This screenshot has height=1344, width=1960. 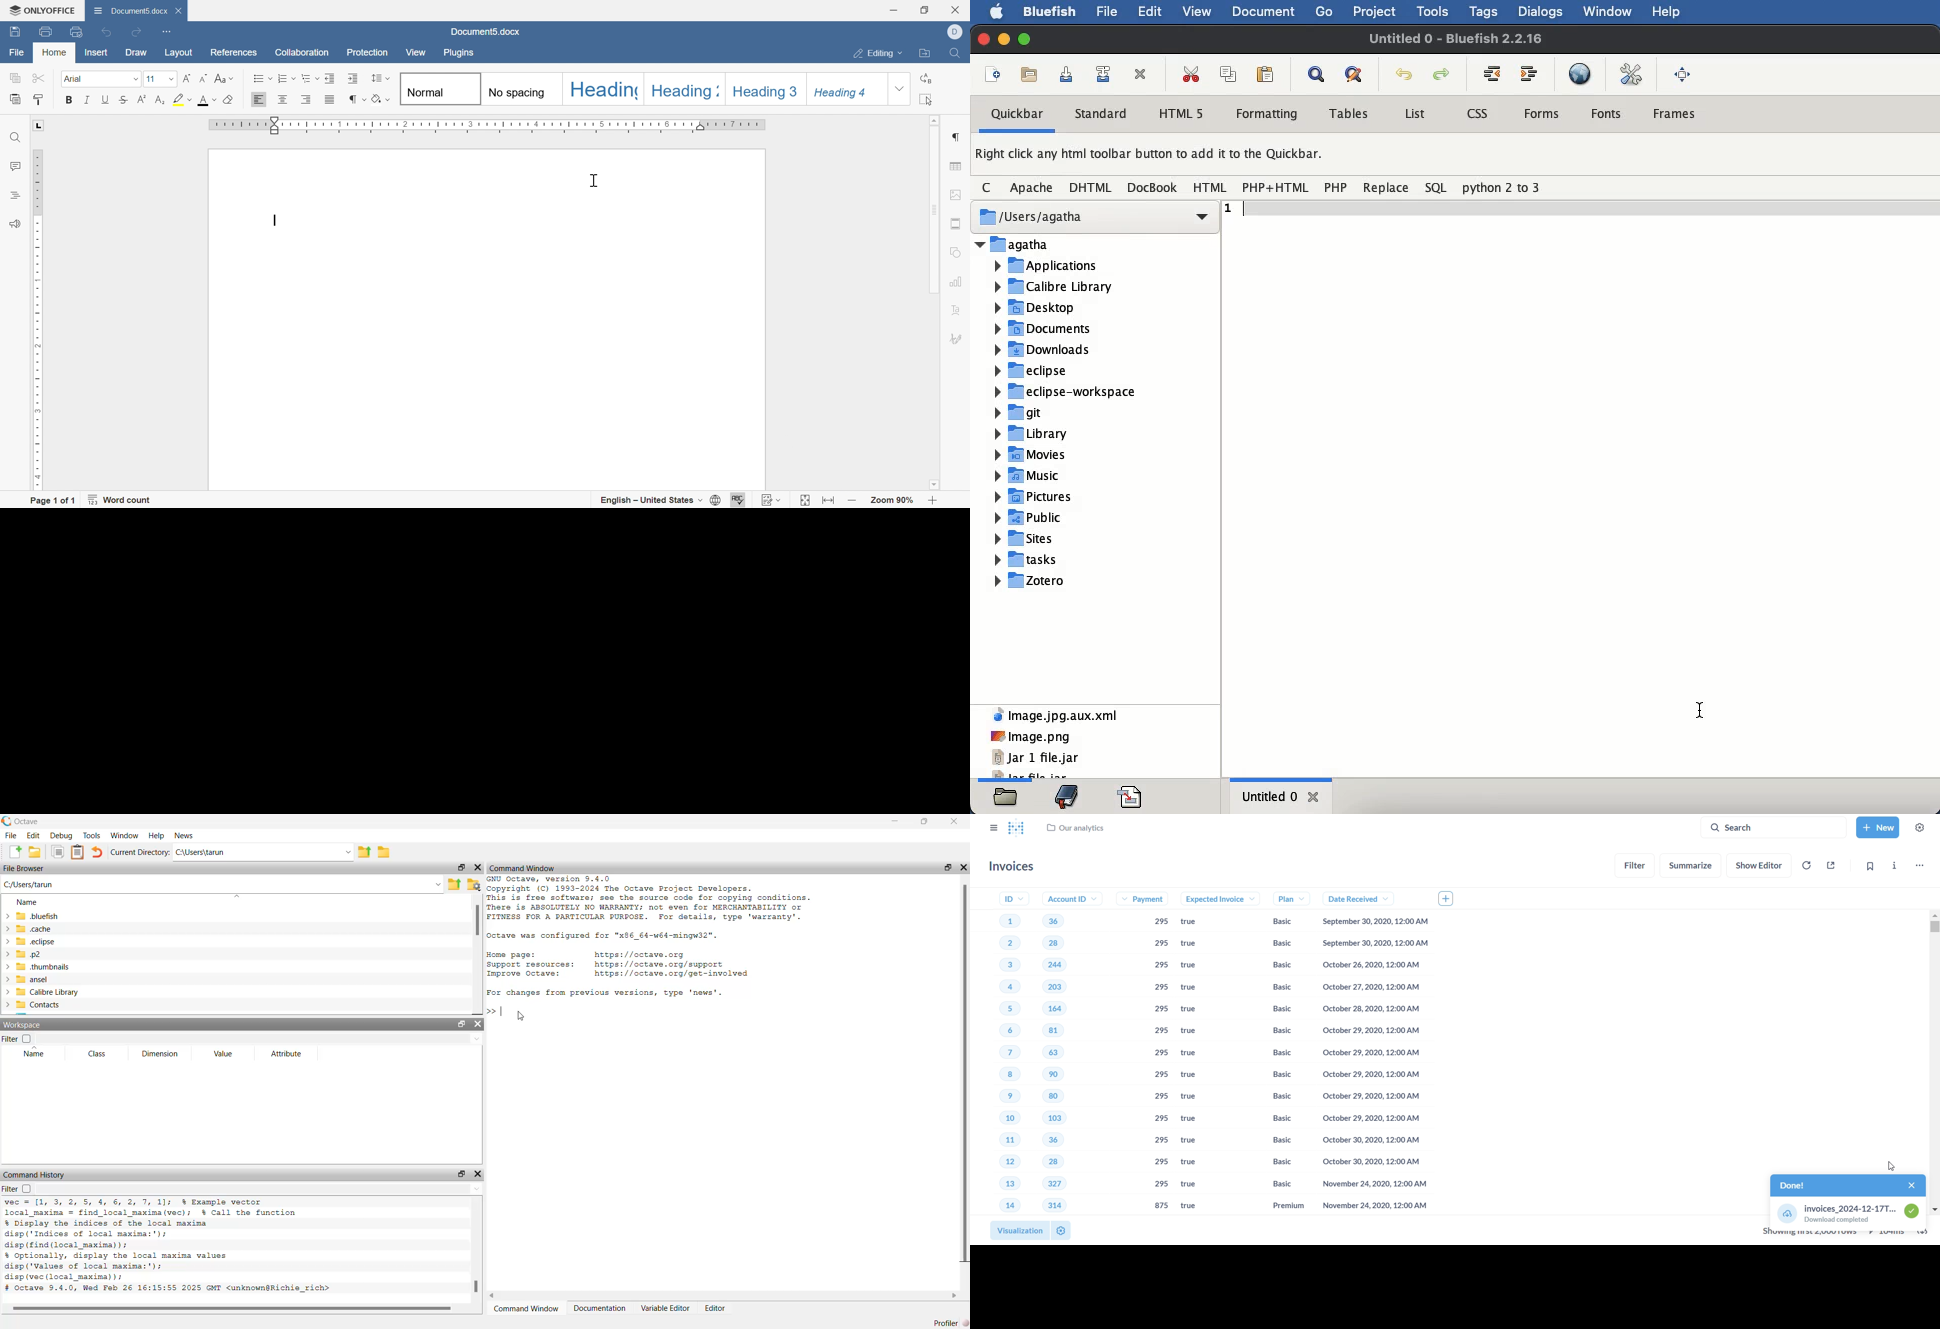 What do you see at coordinates (54, 502) in the screenshot?
I see `page 1 of 1` at bounding box center [54, 502].